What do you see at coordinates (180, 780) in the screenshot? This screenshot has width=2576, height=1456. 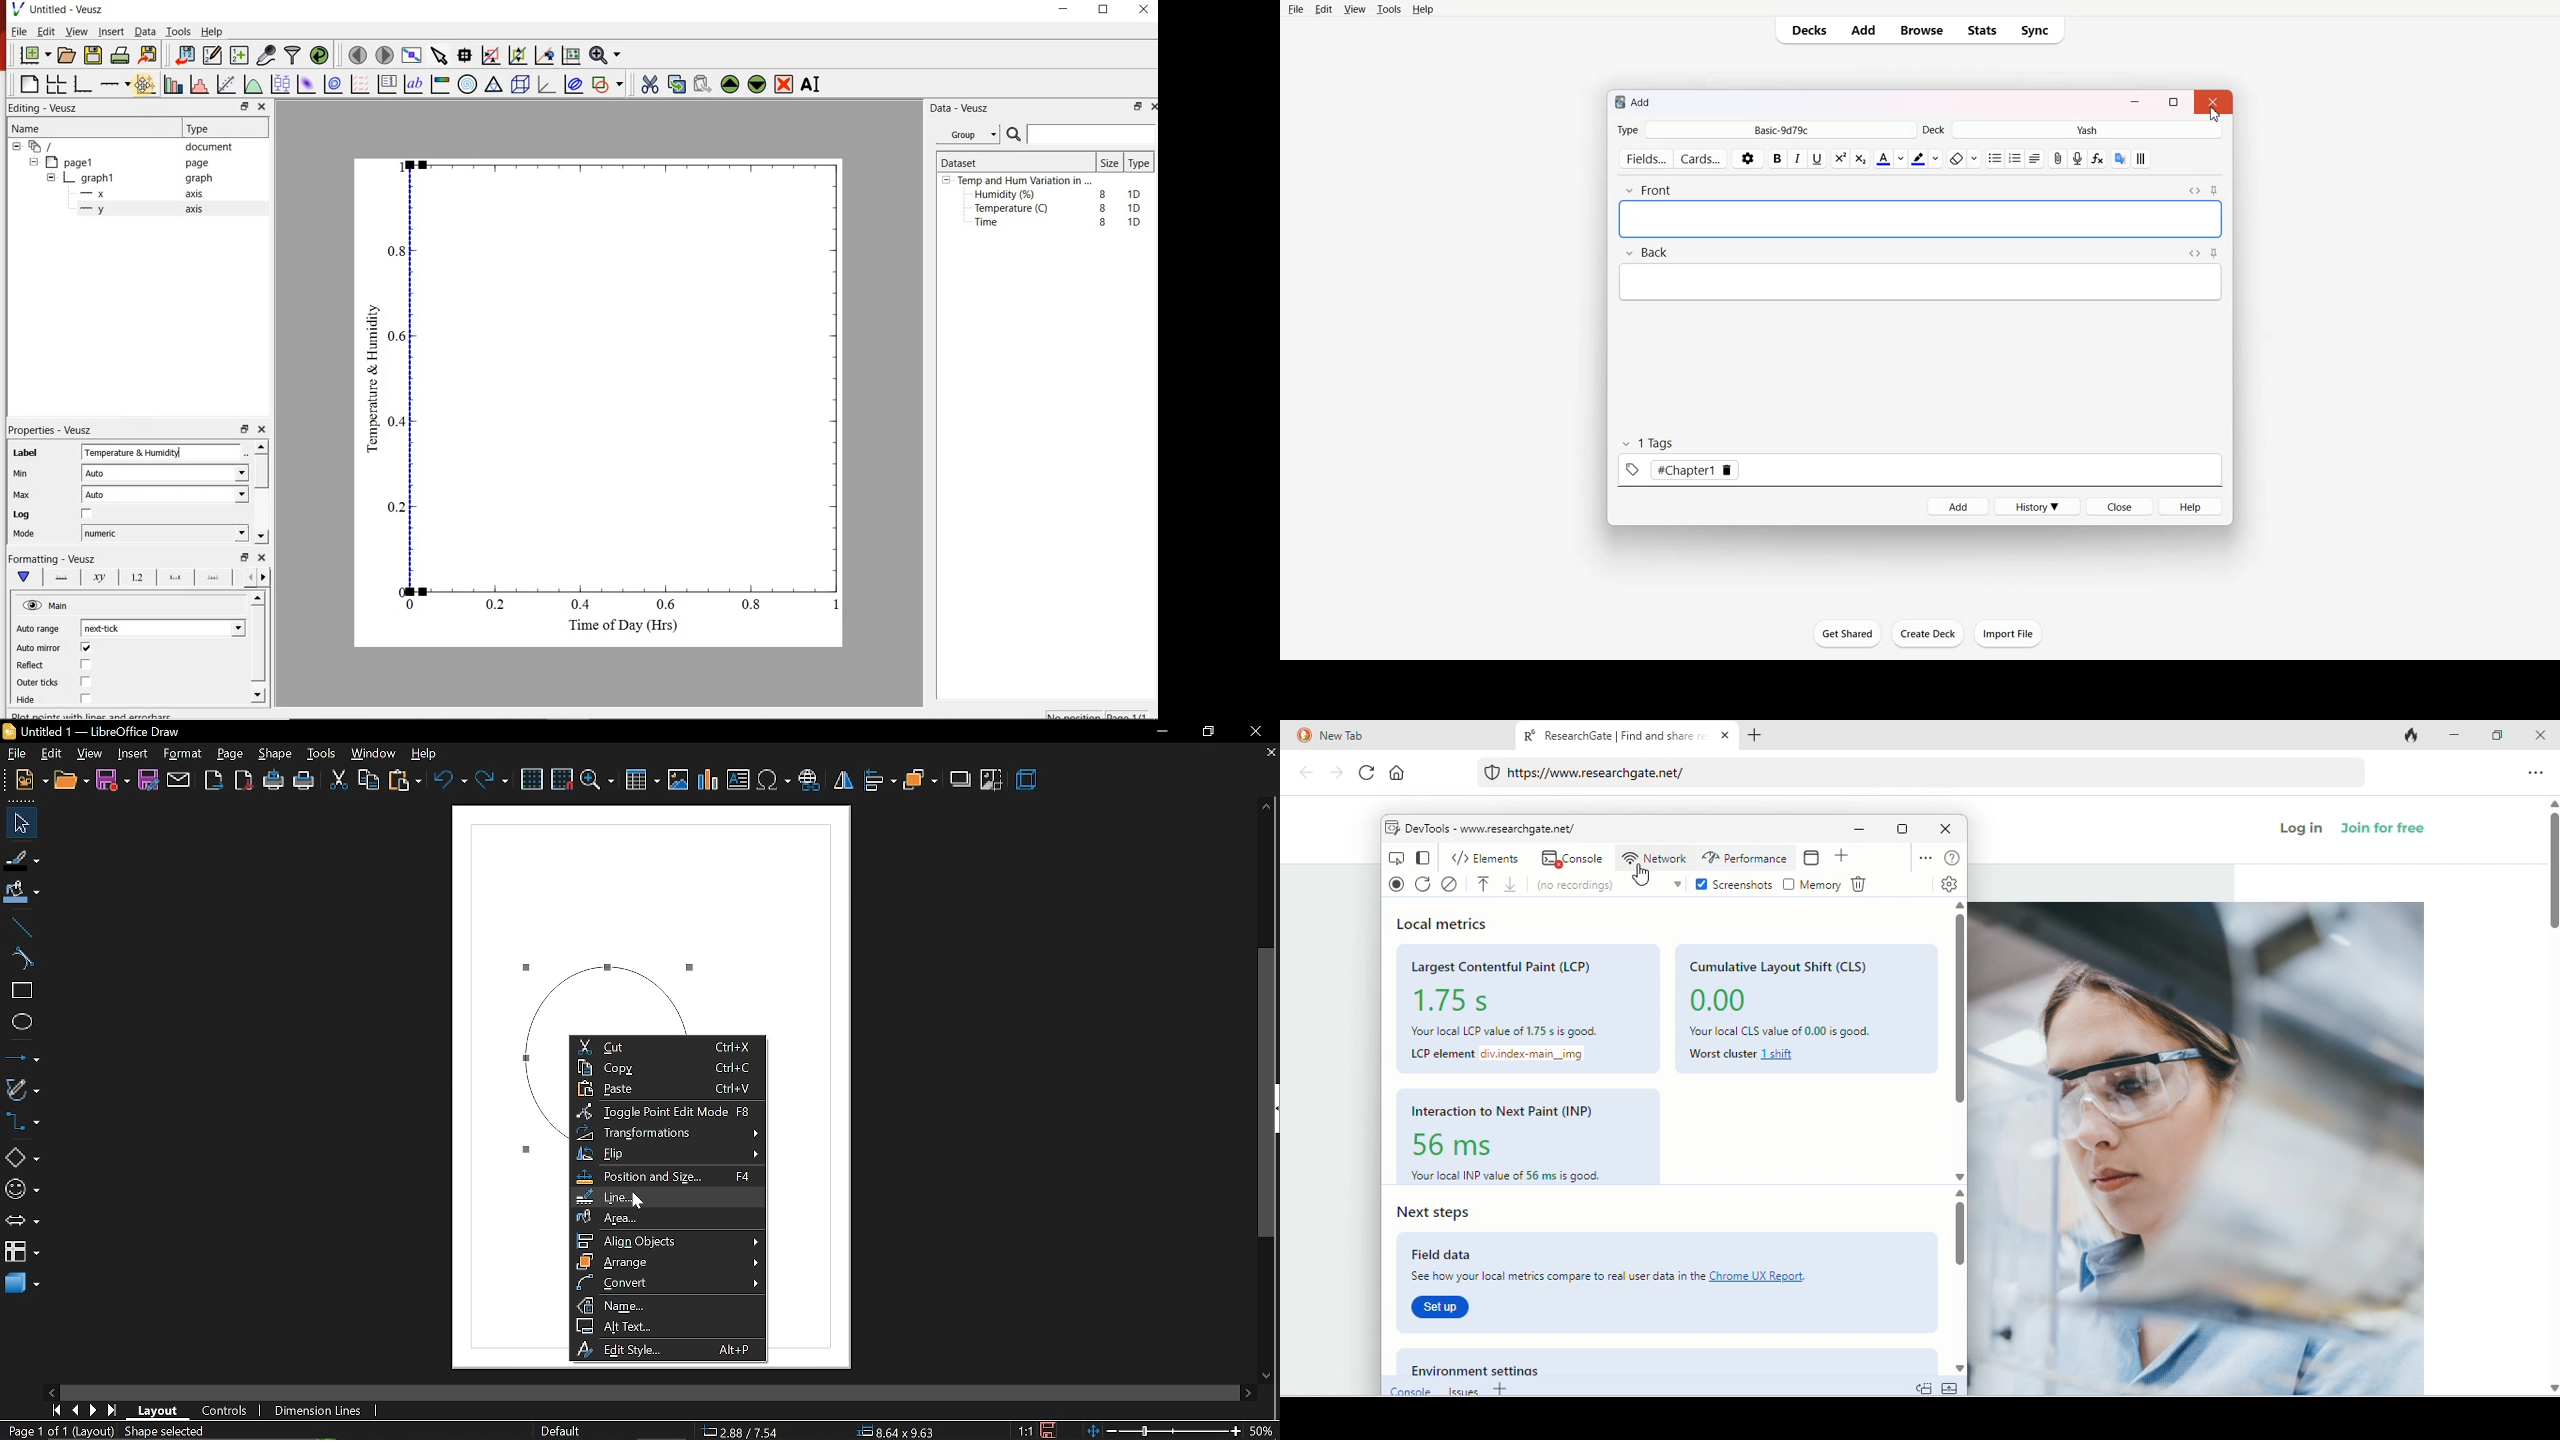 I see `attach` at bounding box center [180, 780].